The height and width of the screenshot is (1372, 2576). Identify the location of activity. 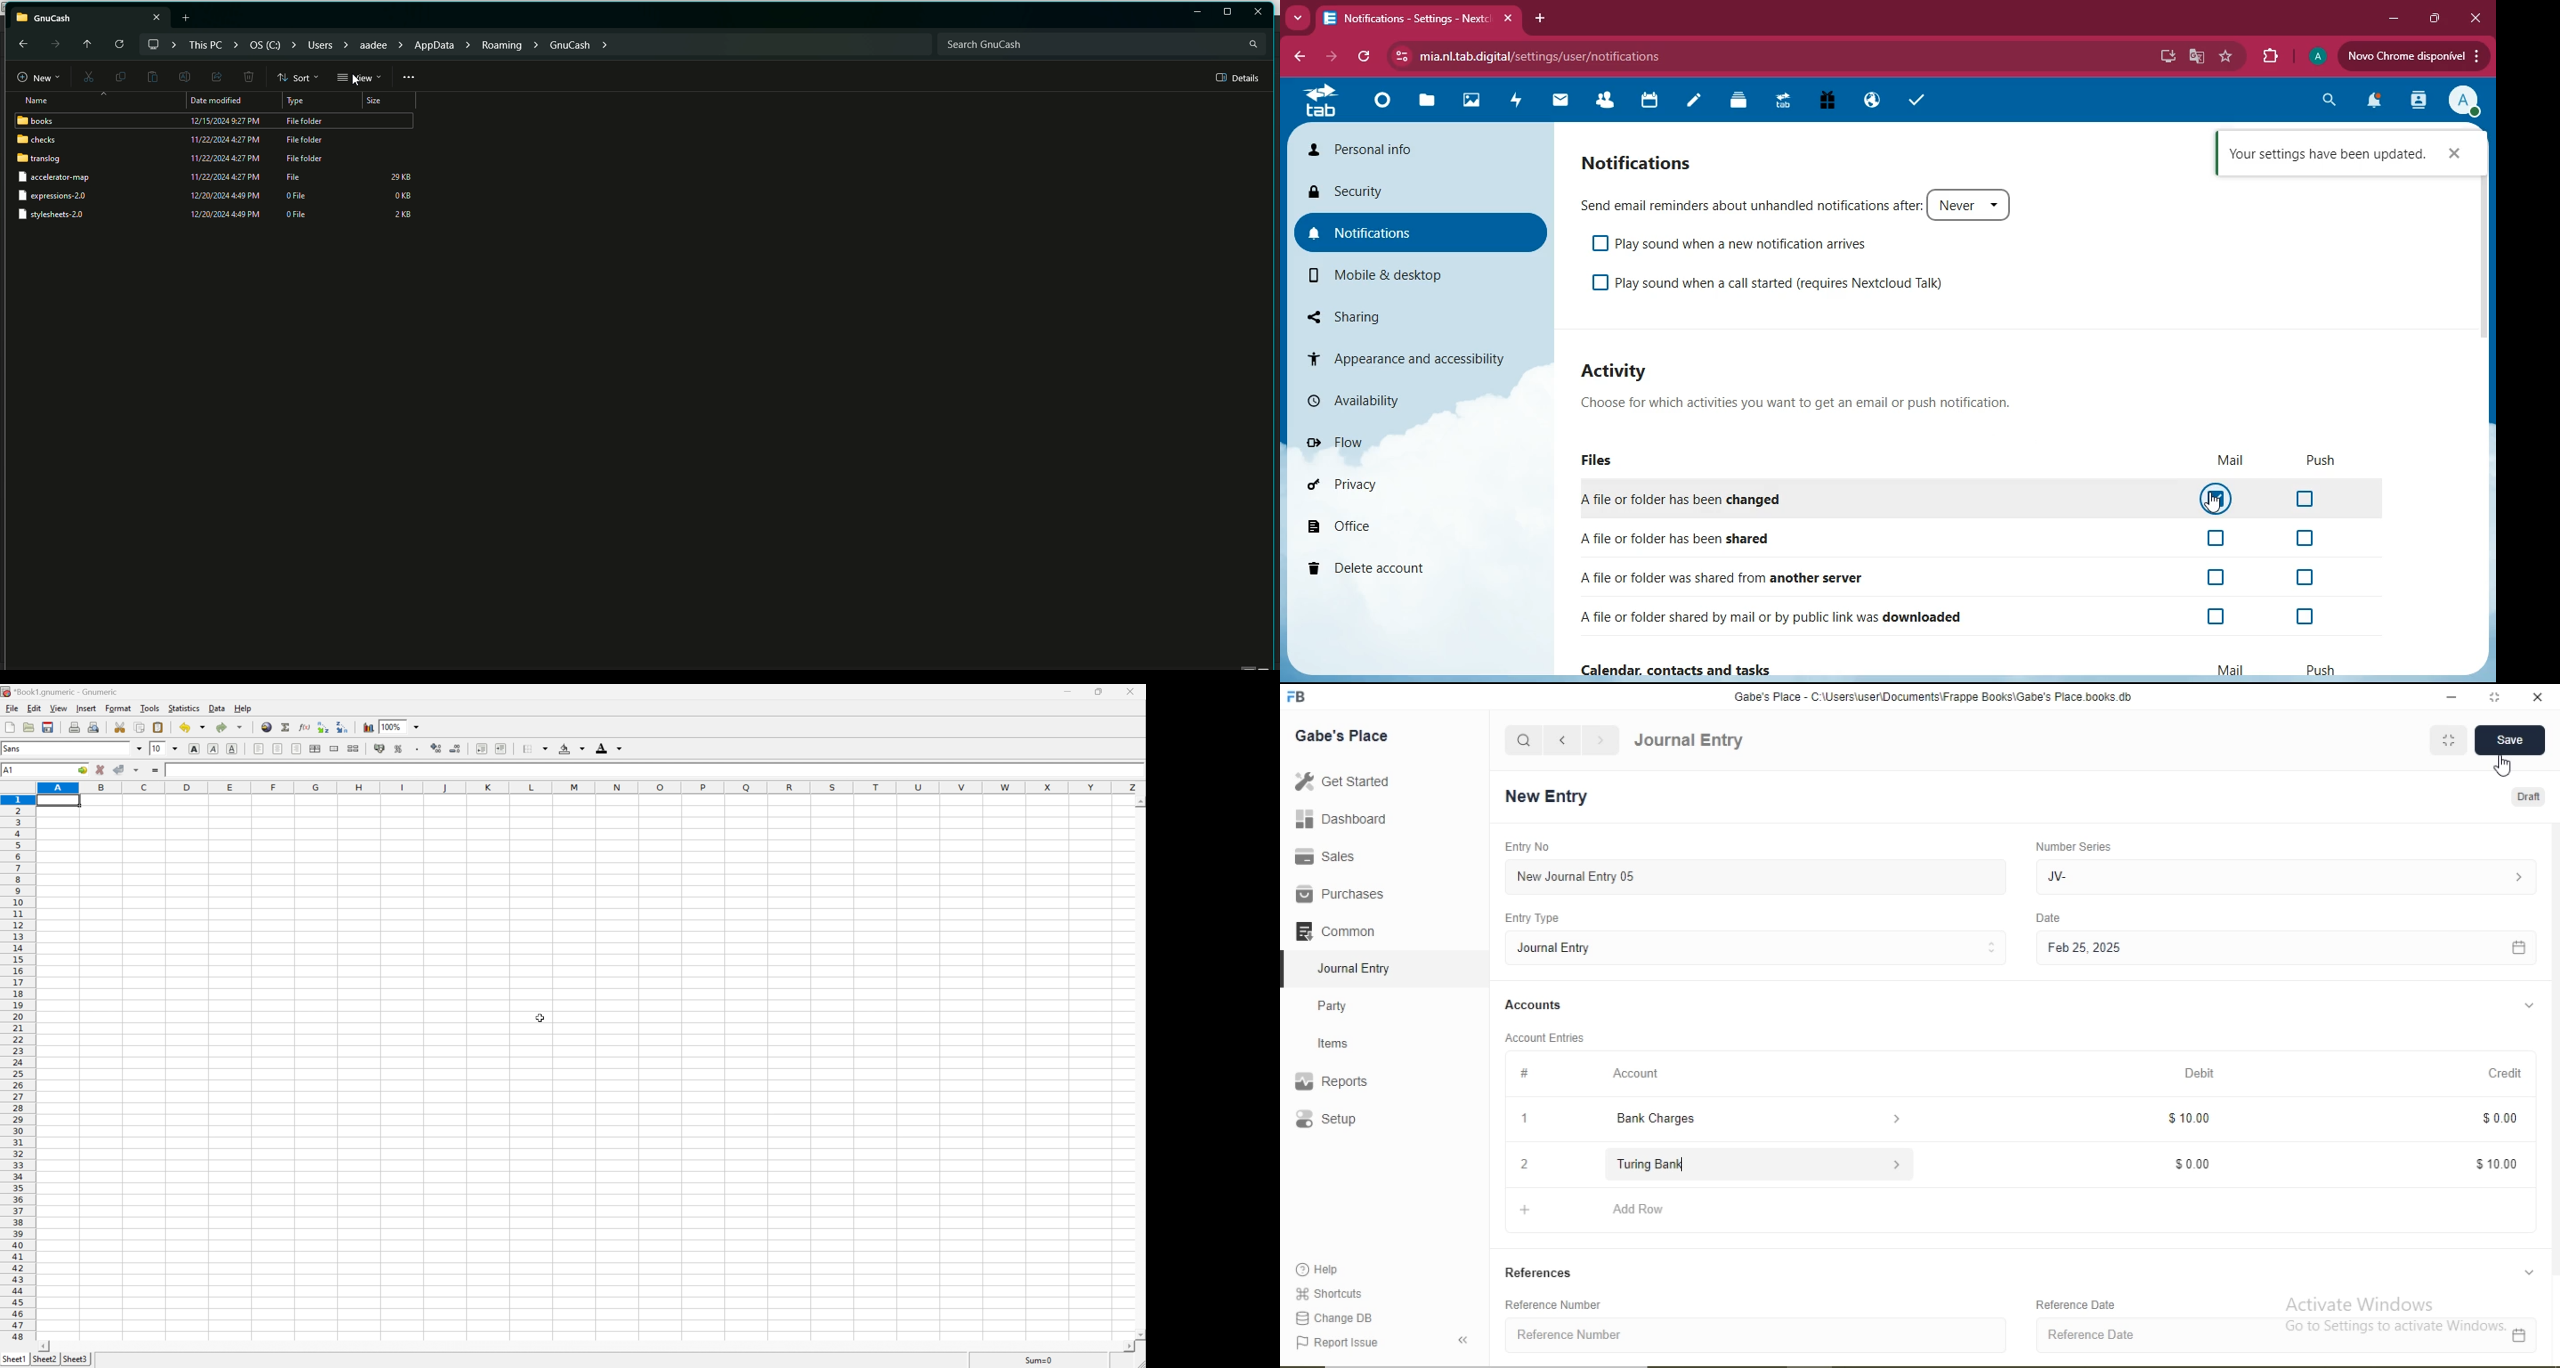
(1516, 102).